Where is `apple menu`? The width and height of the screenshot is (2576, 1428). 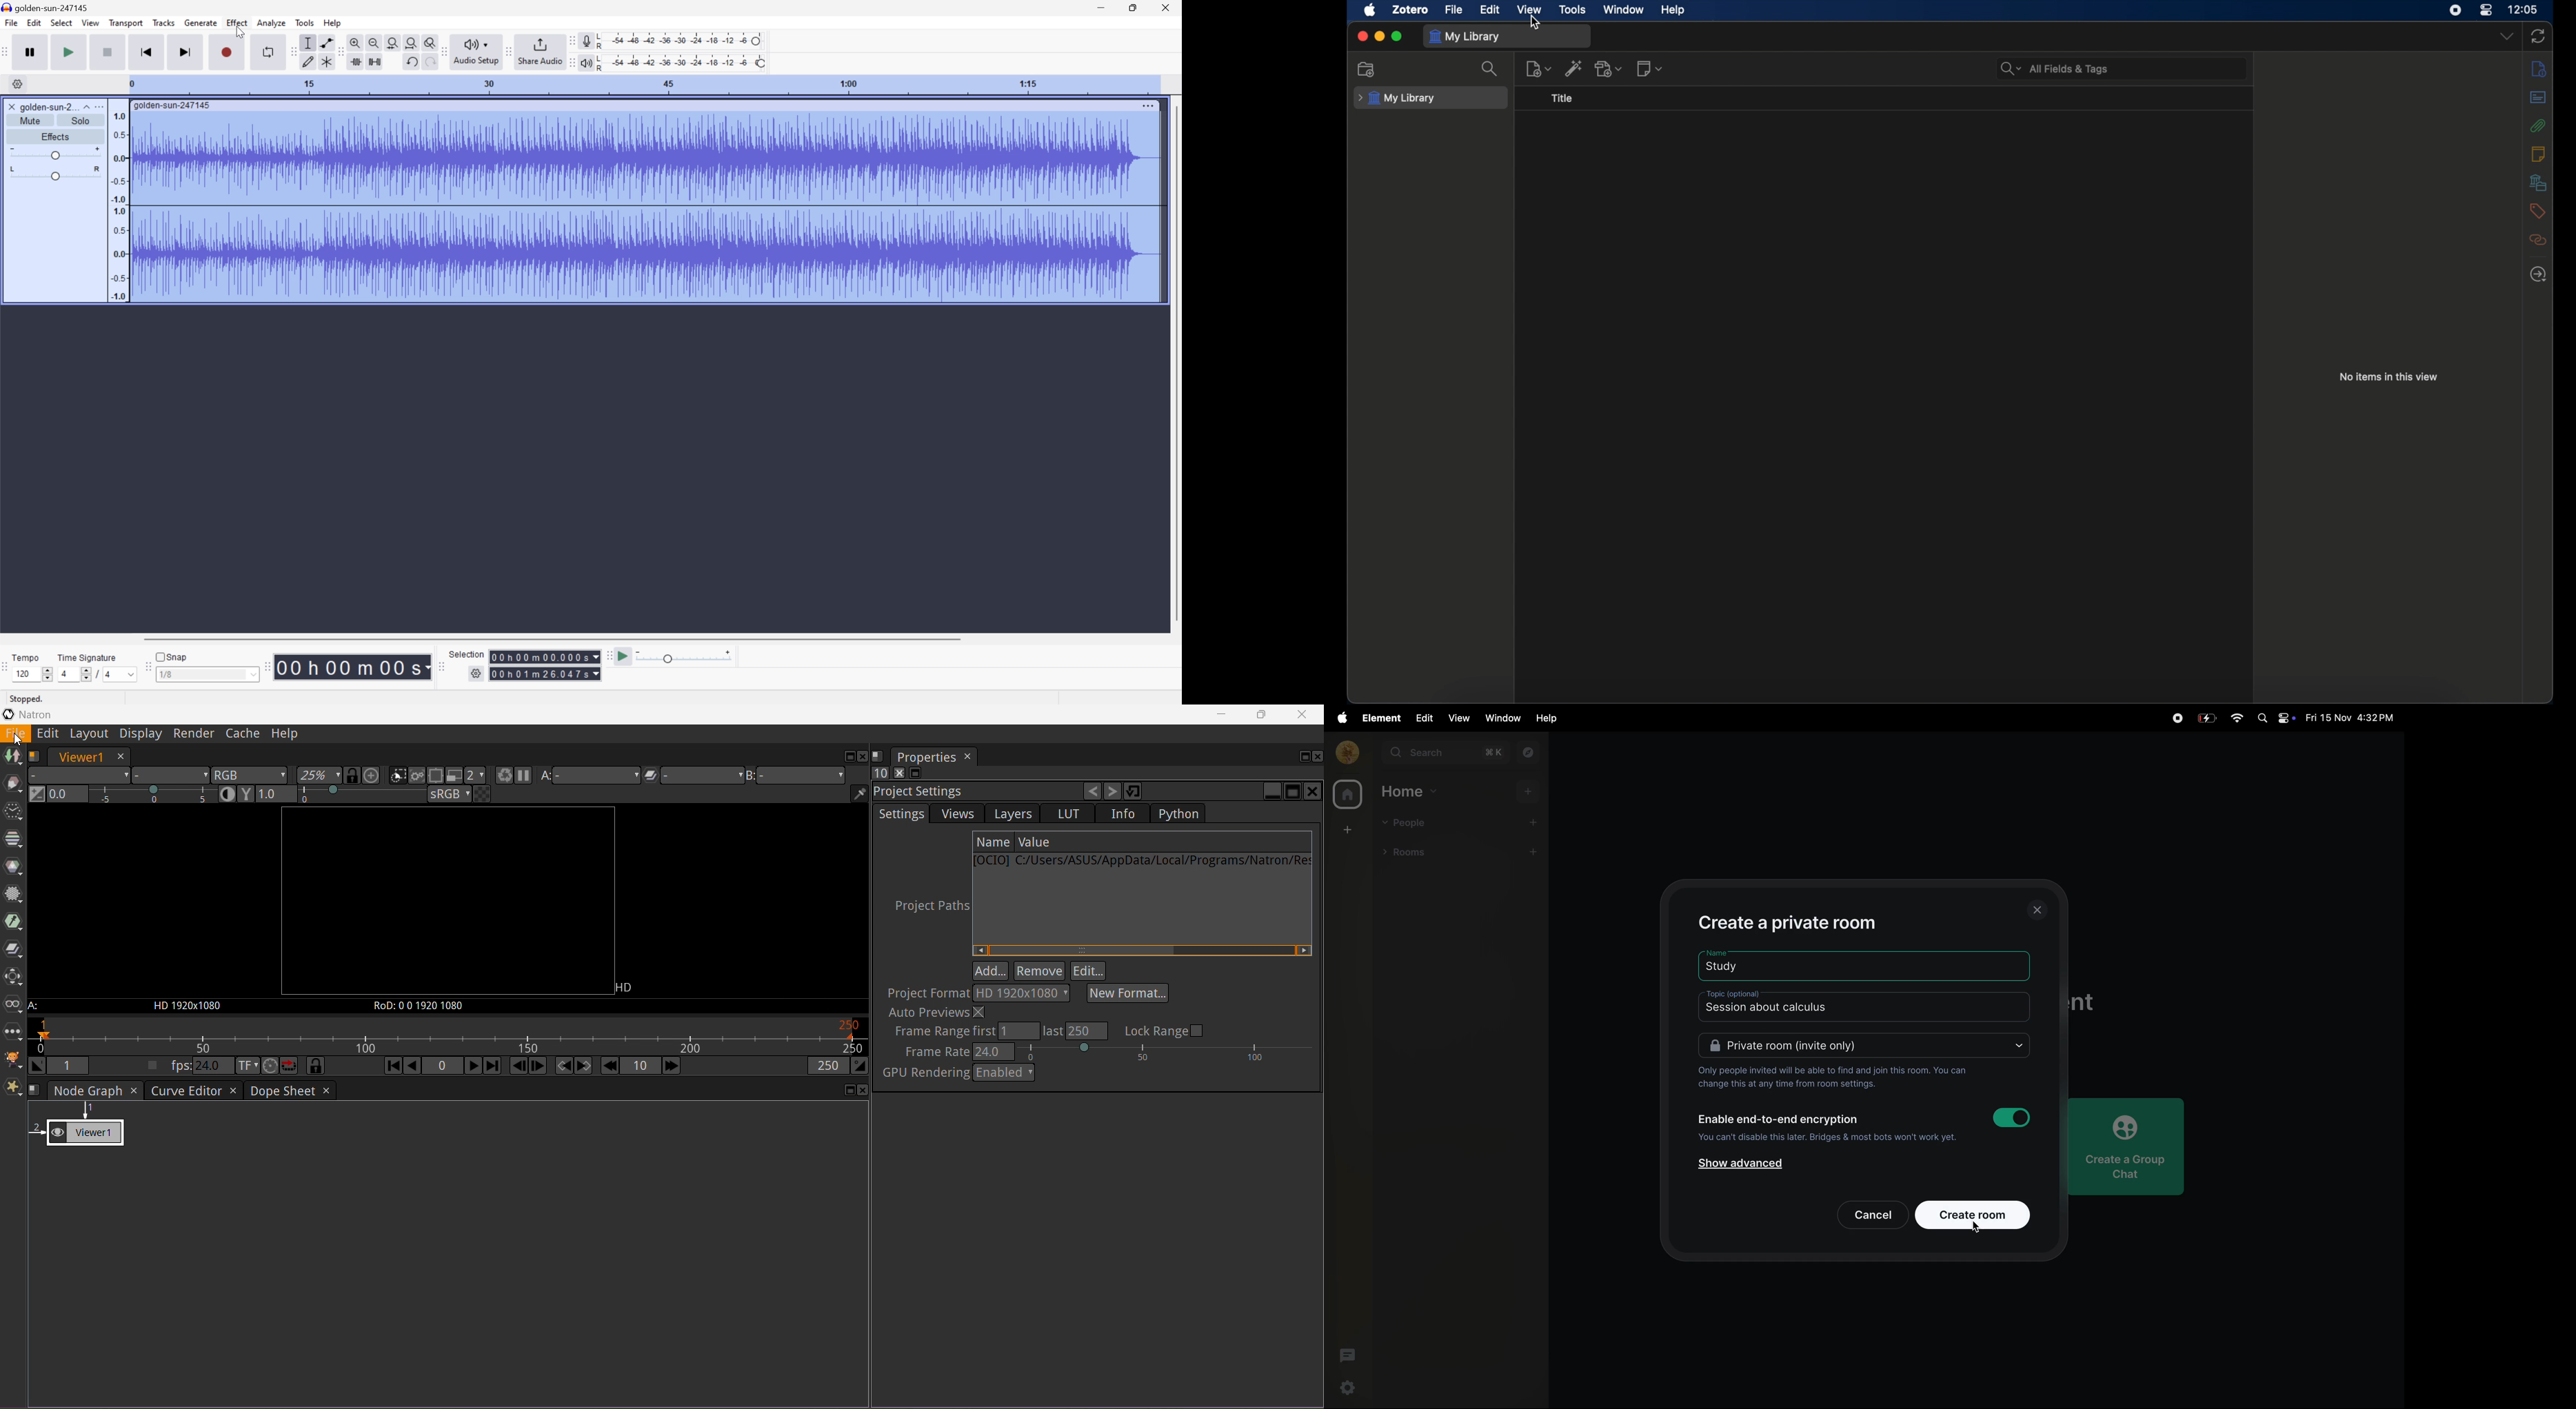 apple menu is located at coordinates (1338, 718).